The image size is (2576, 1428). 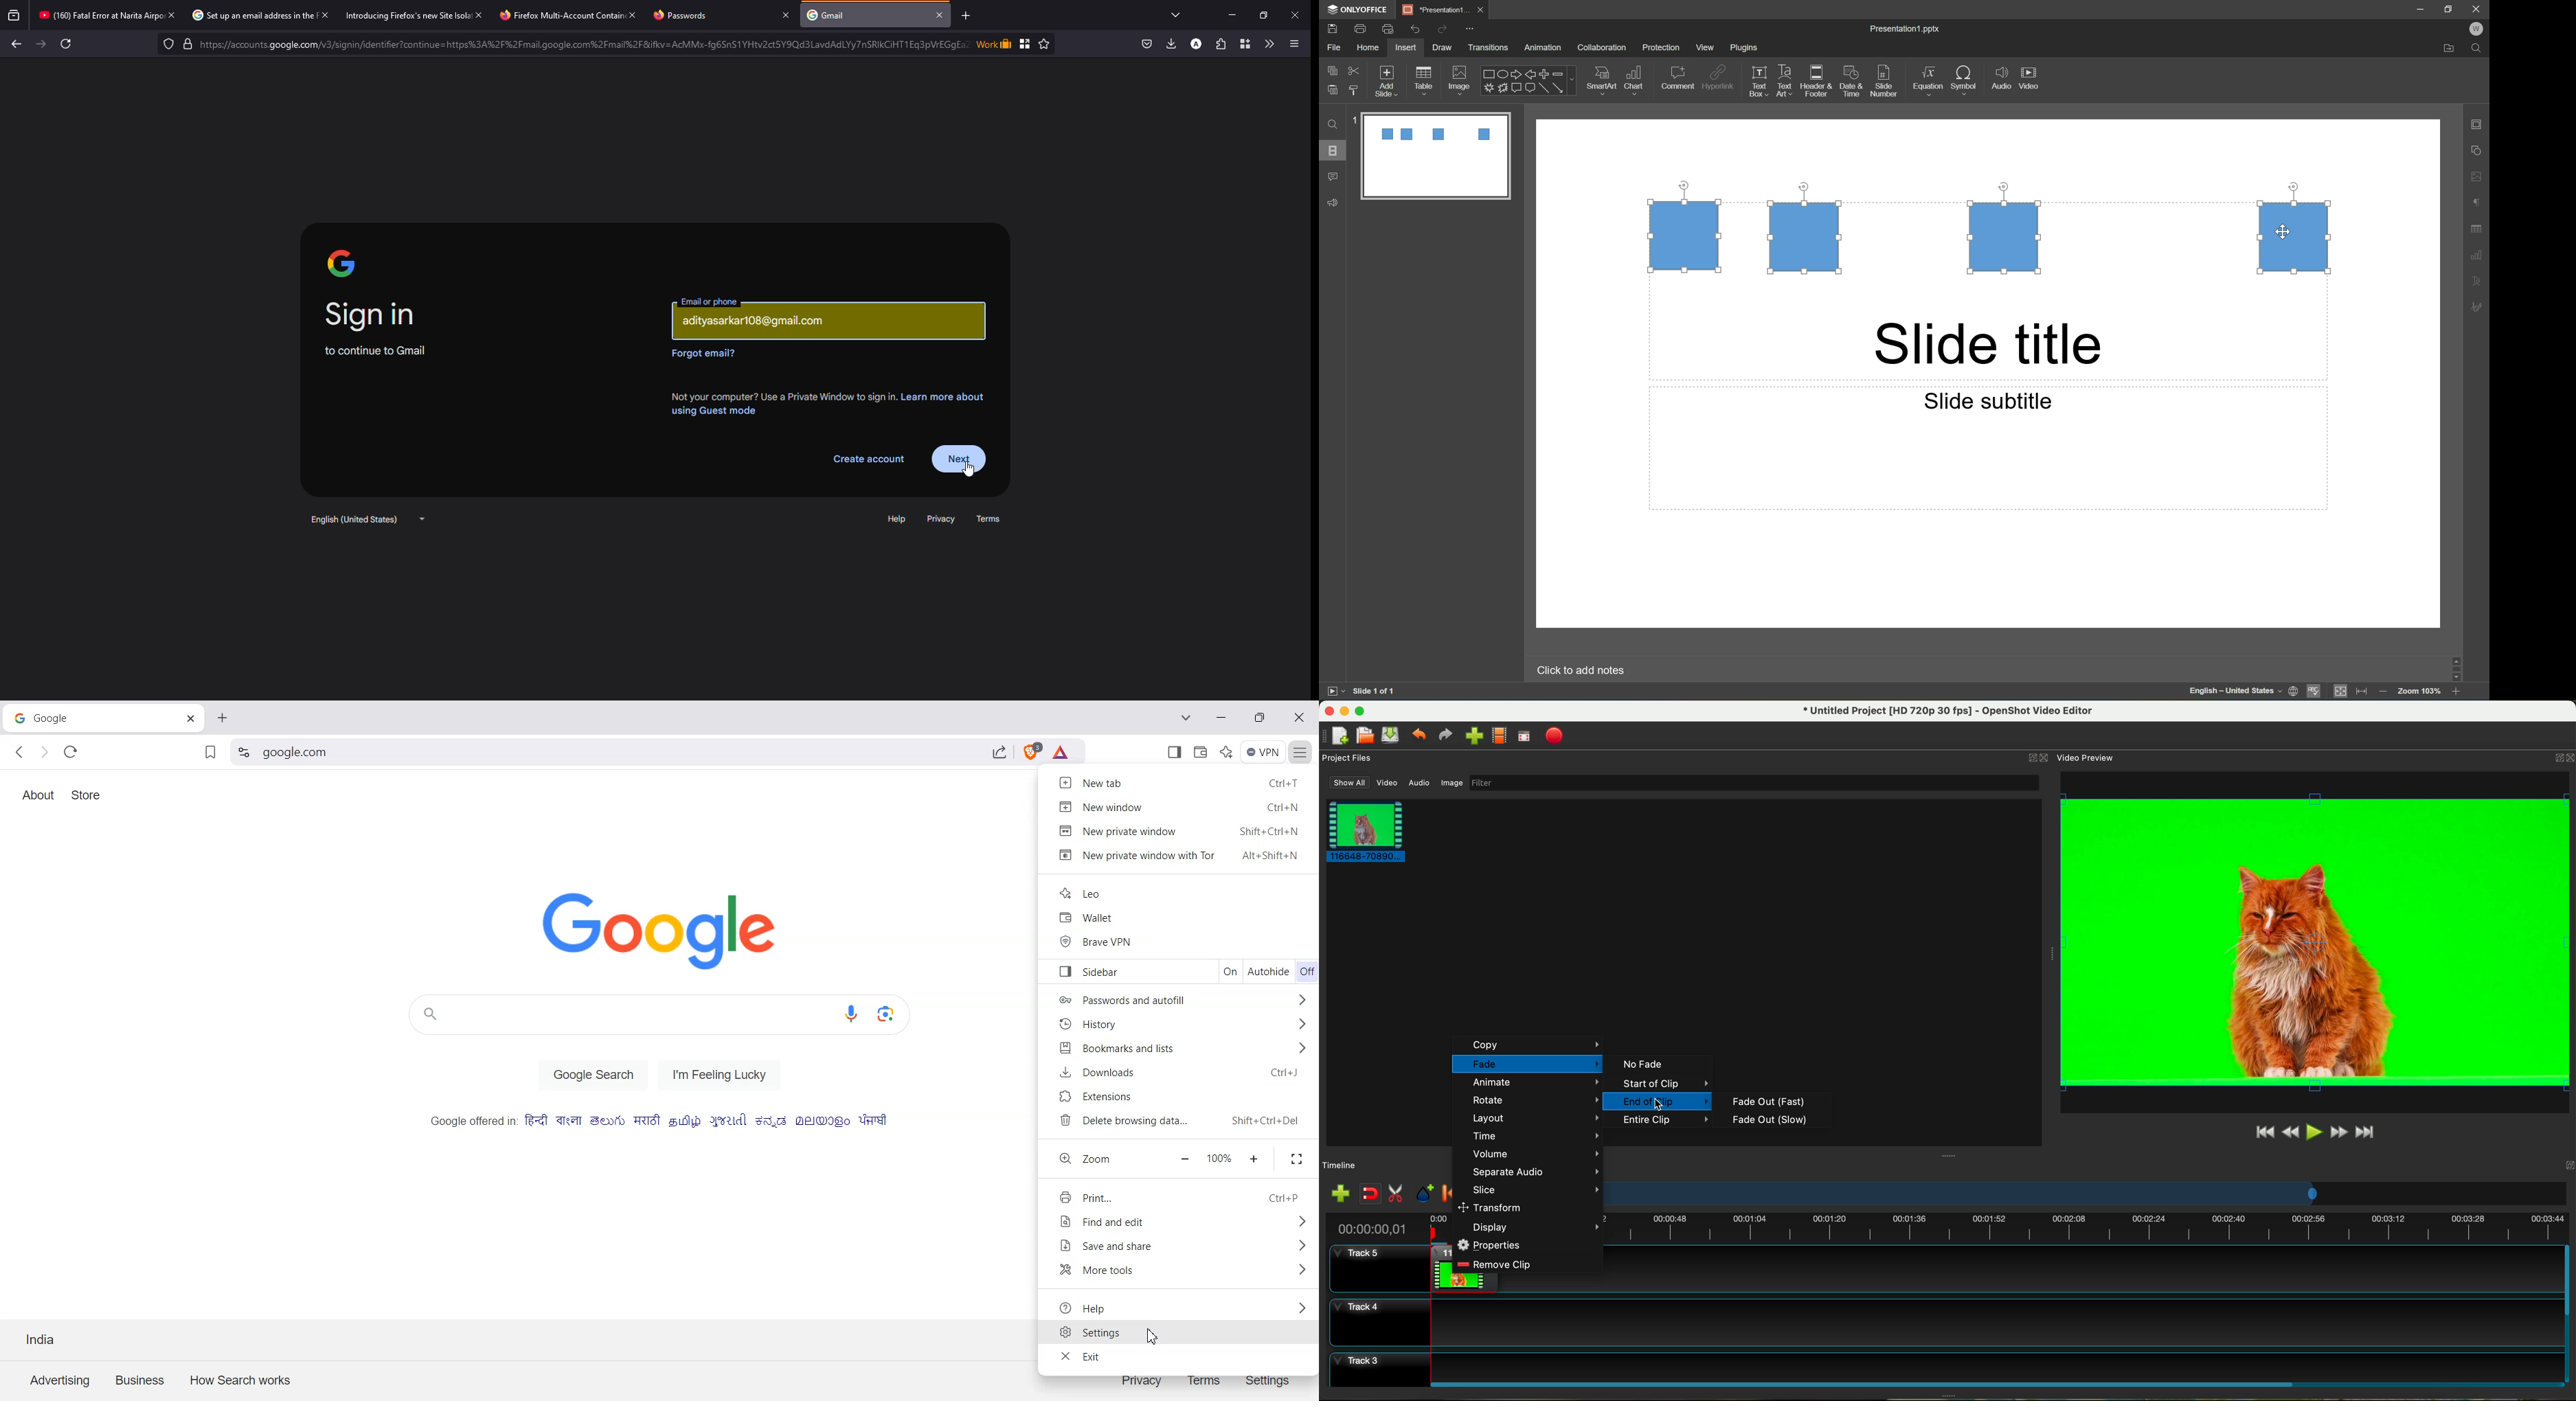 What do you see at coordinates (243, 15) in the screenshot?
I see `Set up an email address in` at bounding box center [243, 15].